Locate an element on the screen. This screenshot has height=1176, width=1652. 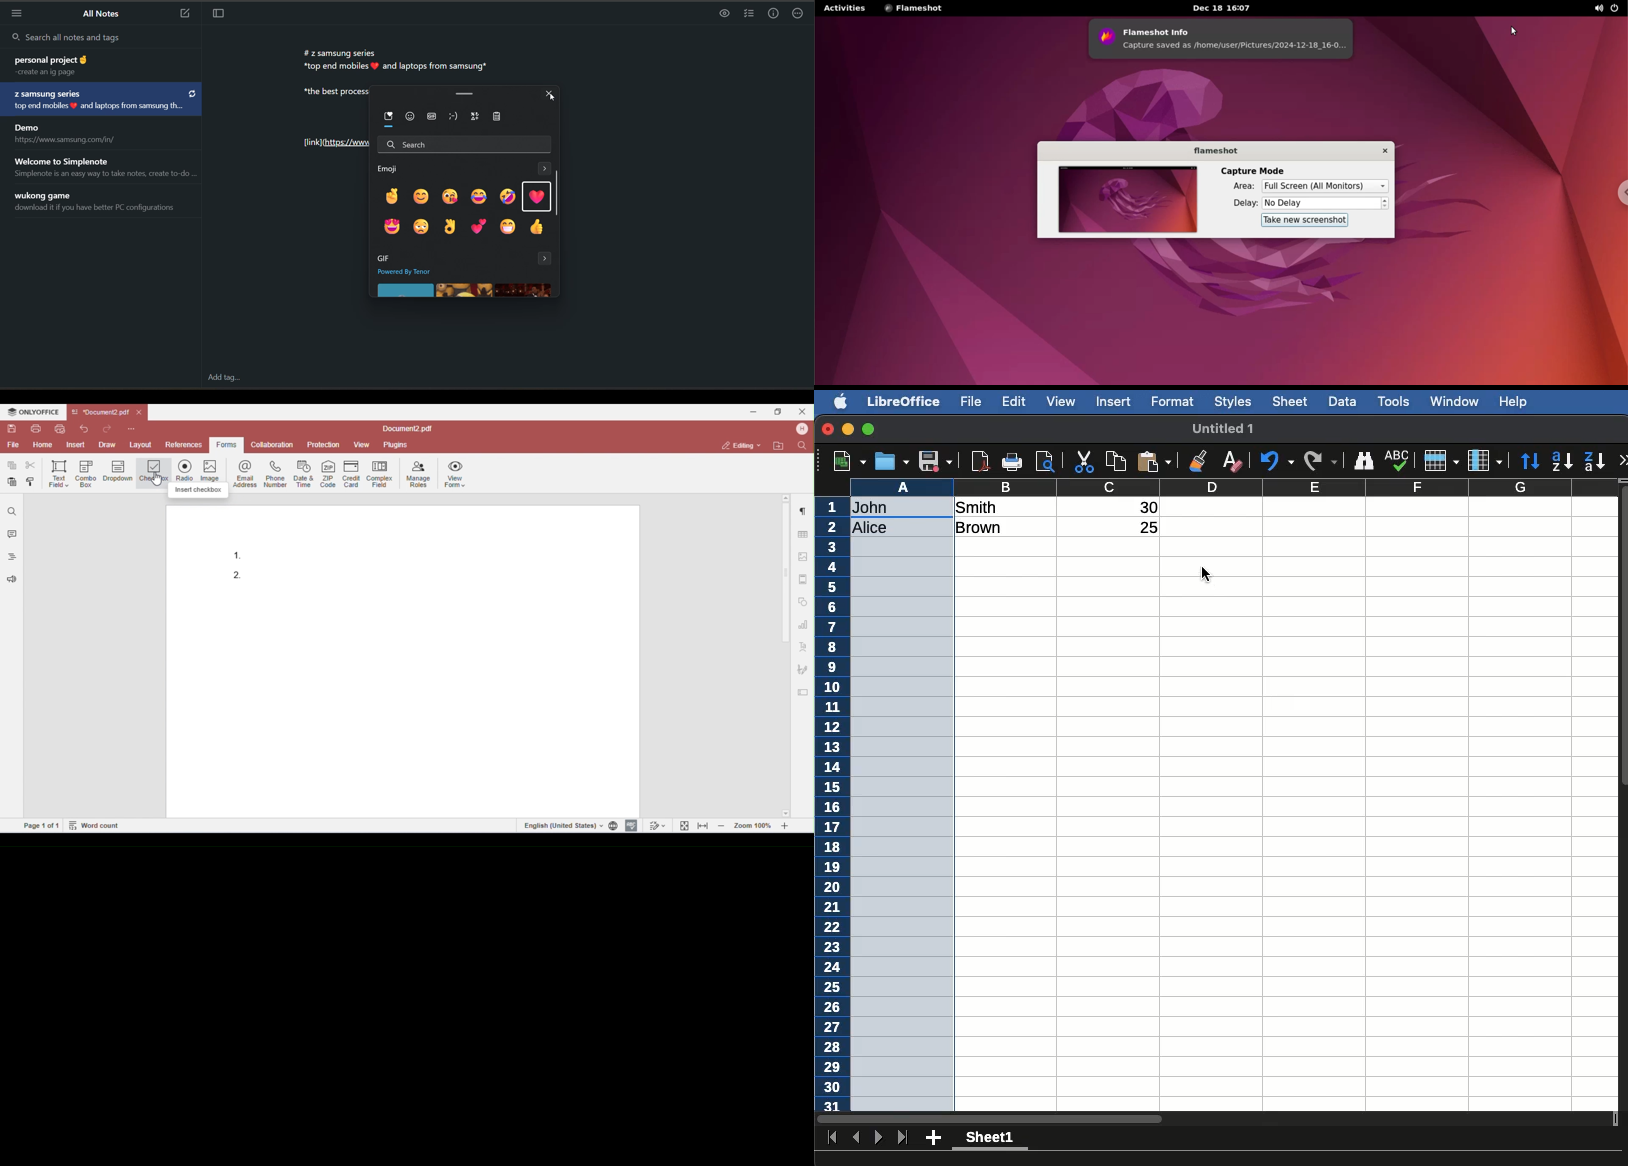
Clear formatting is located at coordinates (1235, 461).